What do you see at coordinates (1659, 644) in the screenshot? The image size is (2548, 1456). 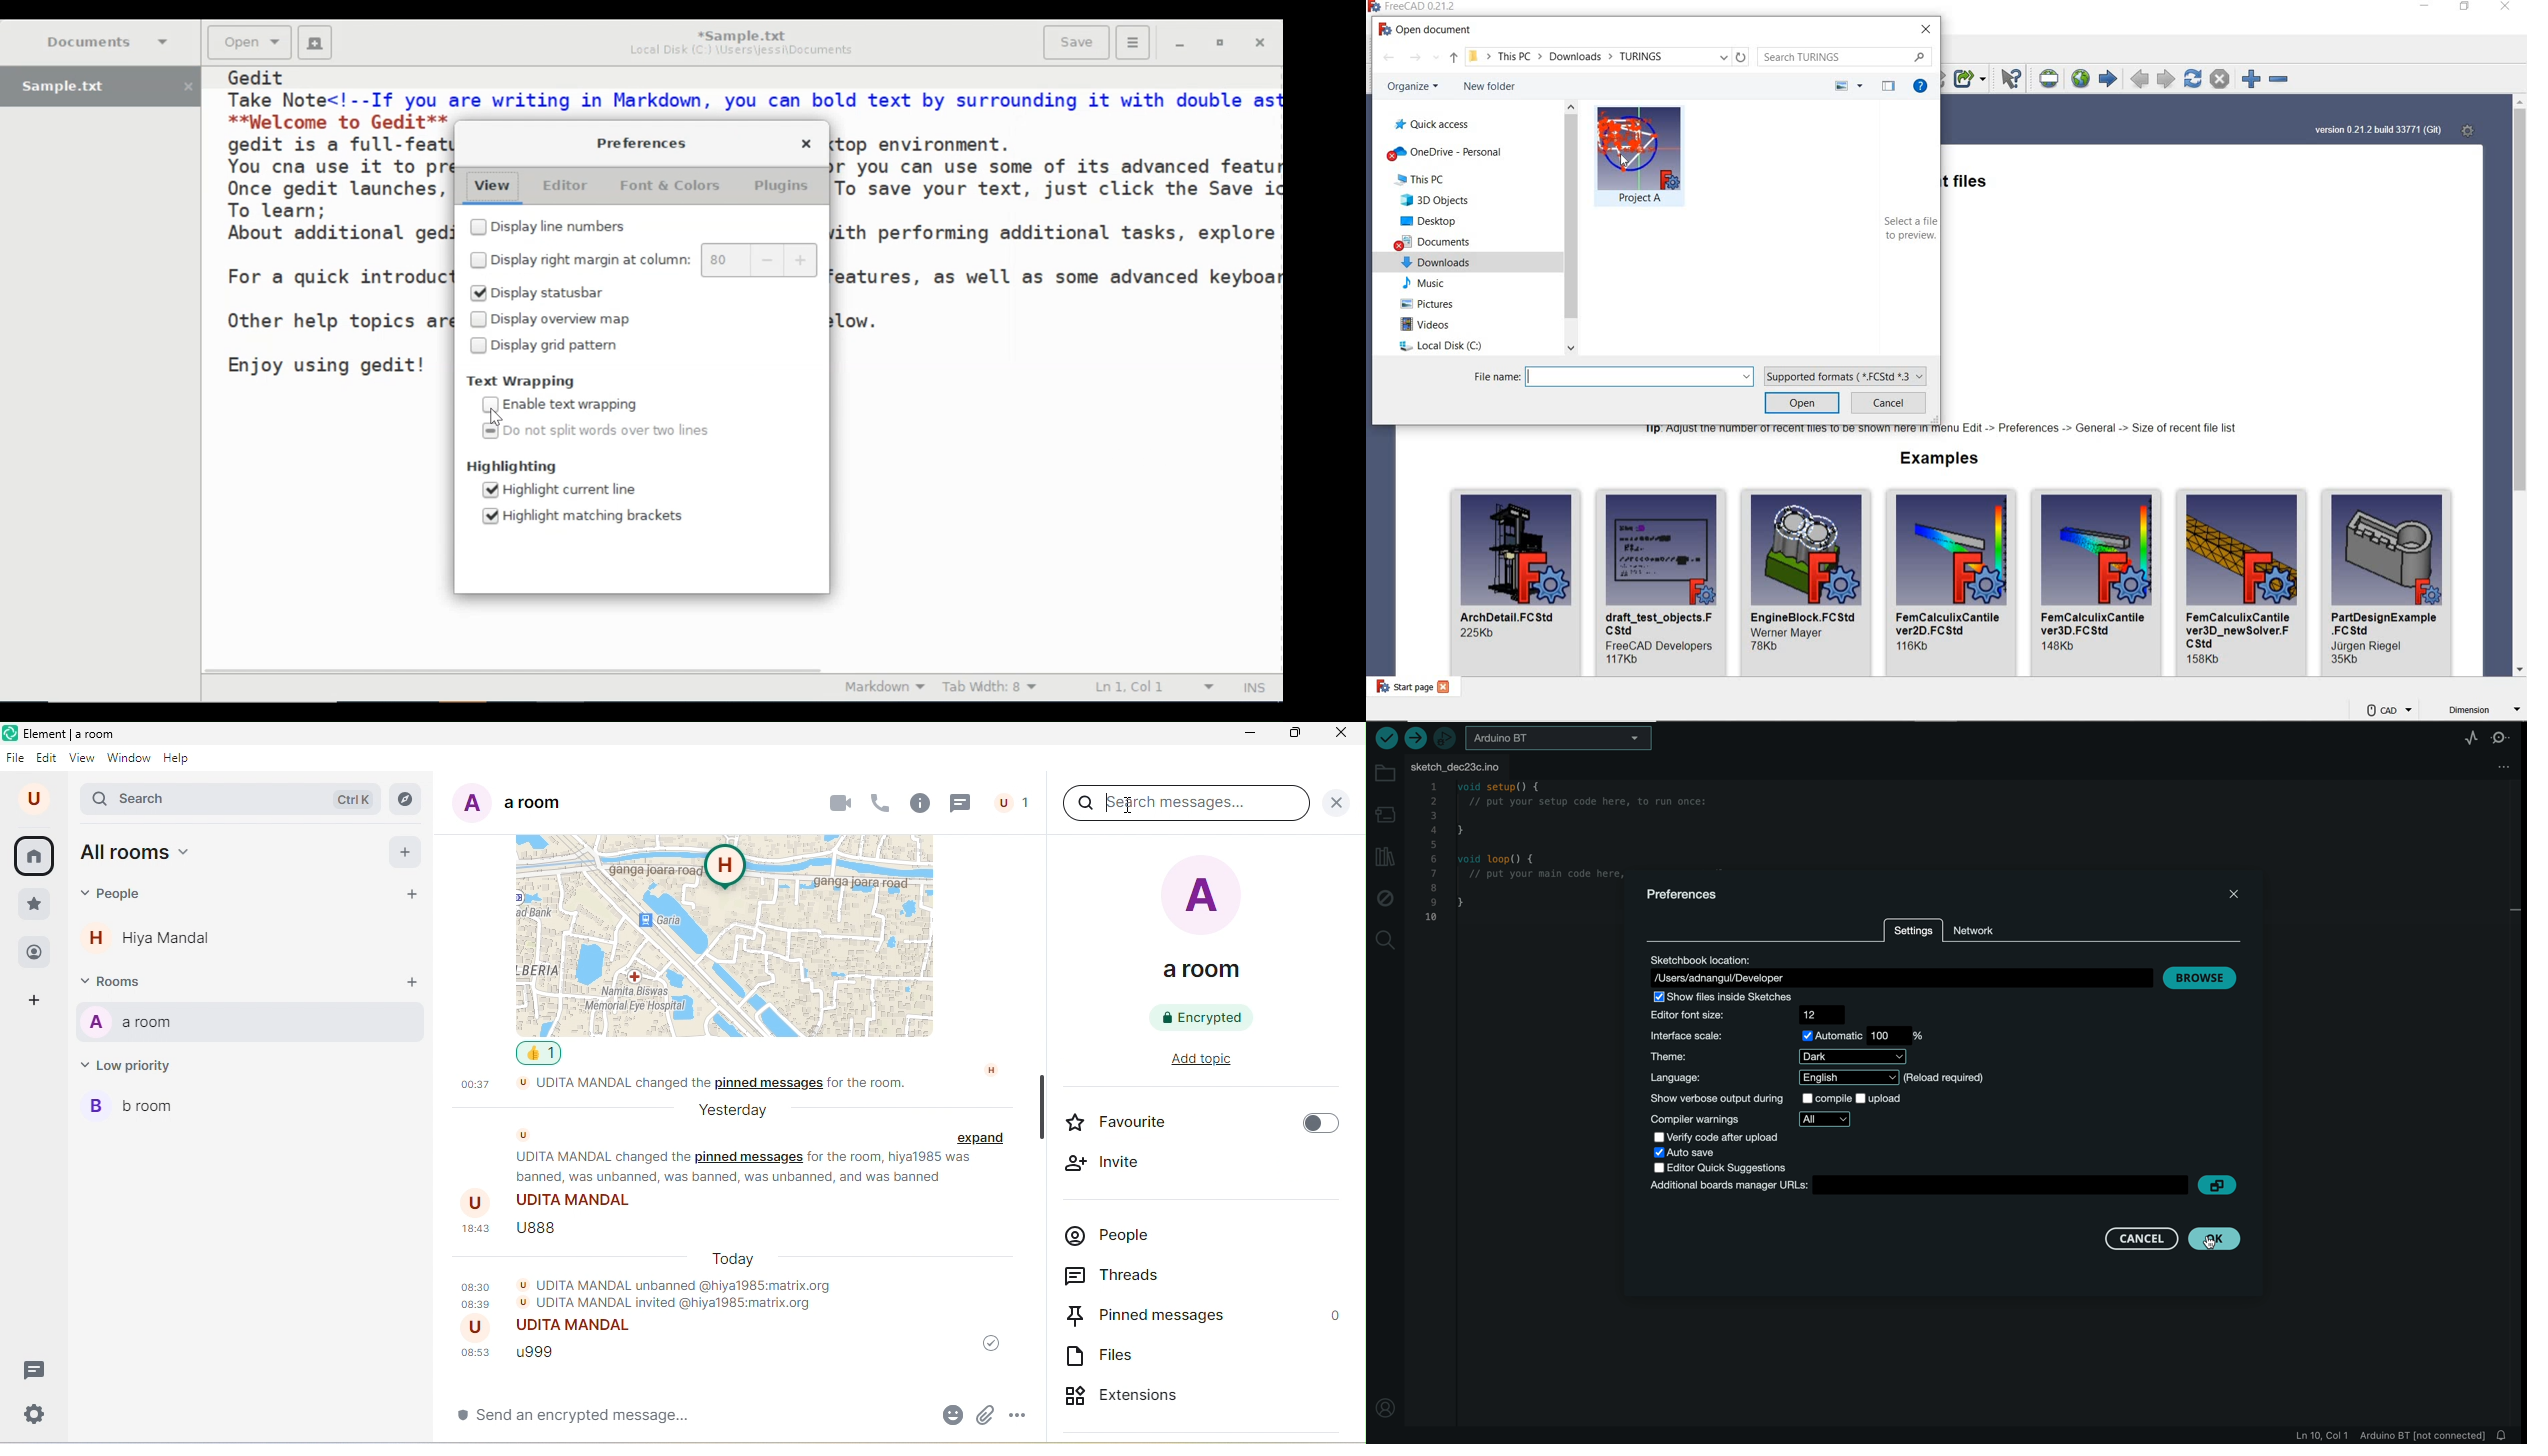 I see `dev name` at bounding box center [1659, 644].